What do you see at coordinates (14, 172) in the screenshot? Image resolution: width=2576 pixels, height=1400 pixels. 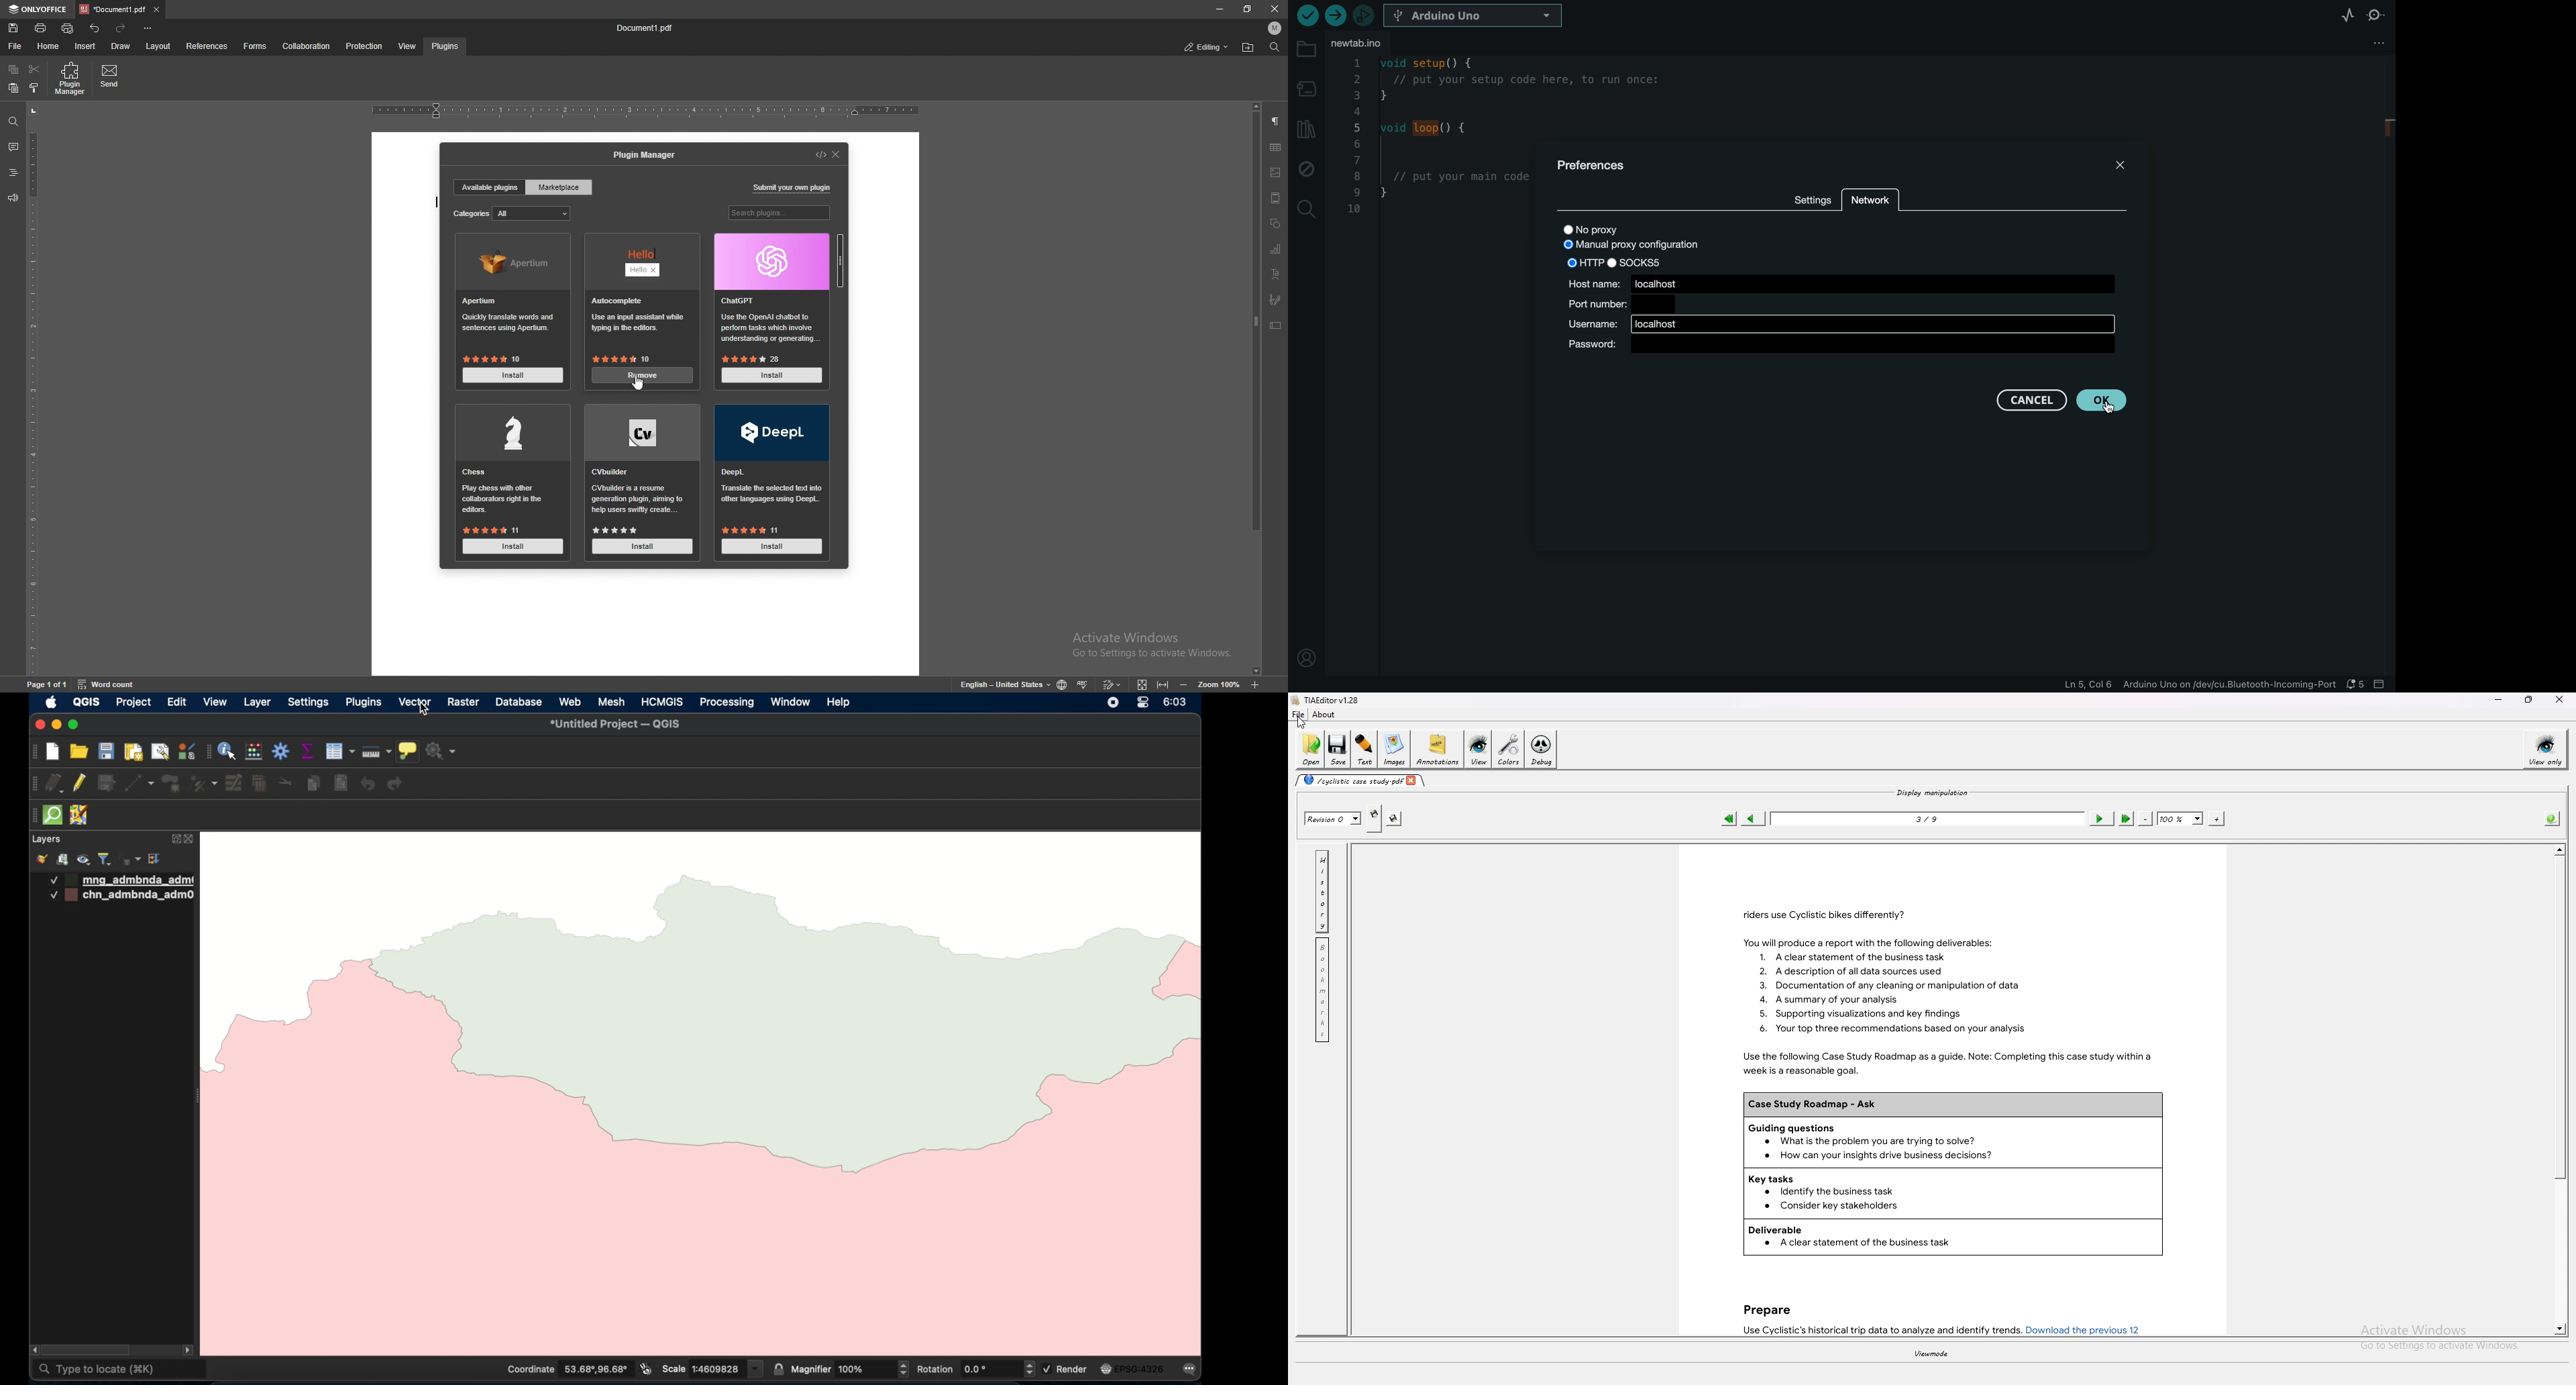 I see `heading` at bounding box center [14, 172].